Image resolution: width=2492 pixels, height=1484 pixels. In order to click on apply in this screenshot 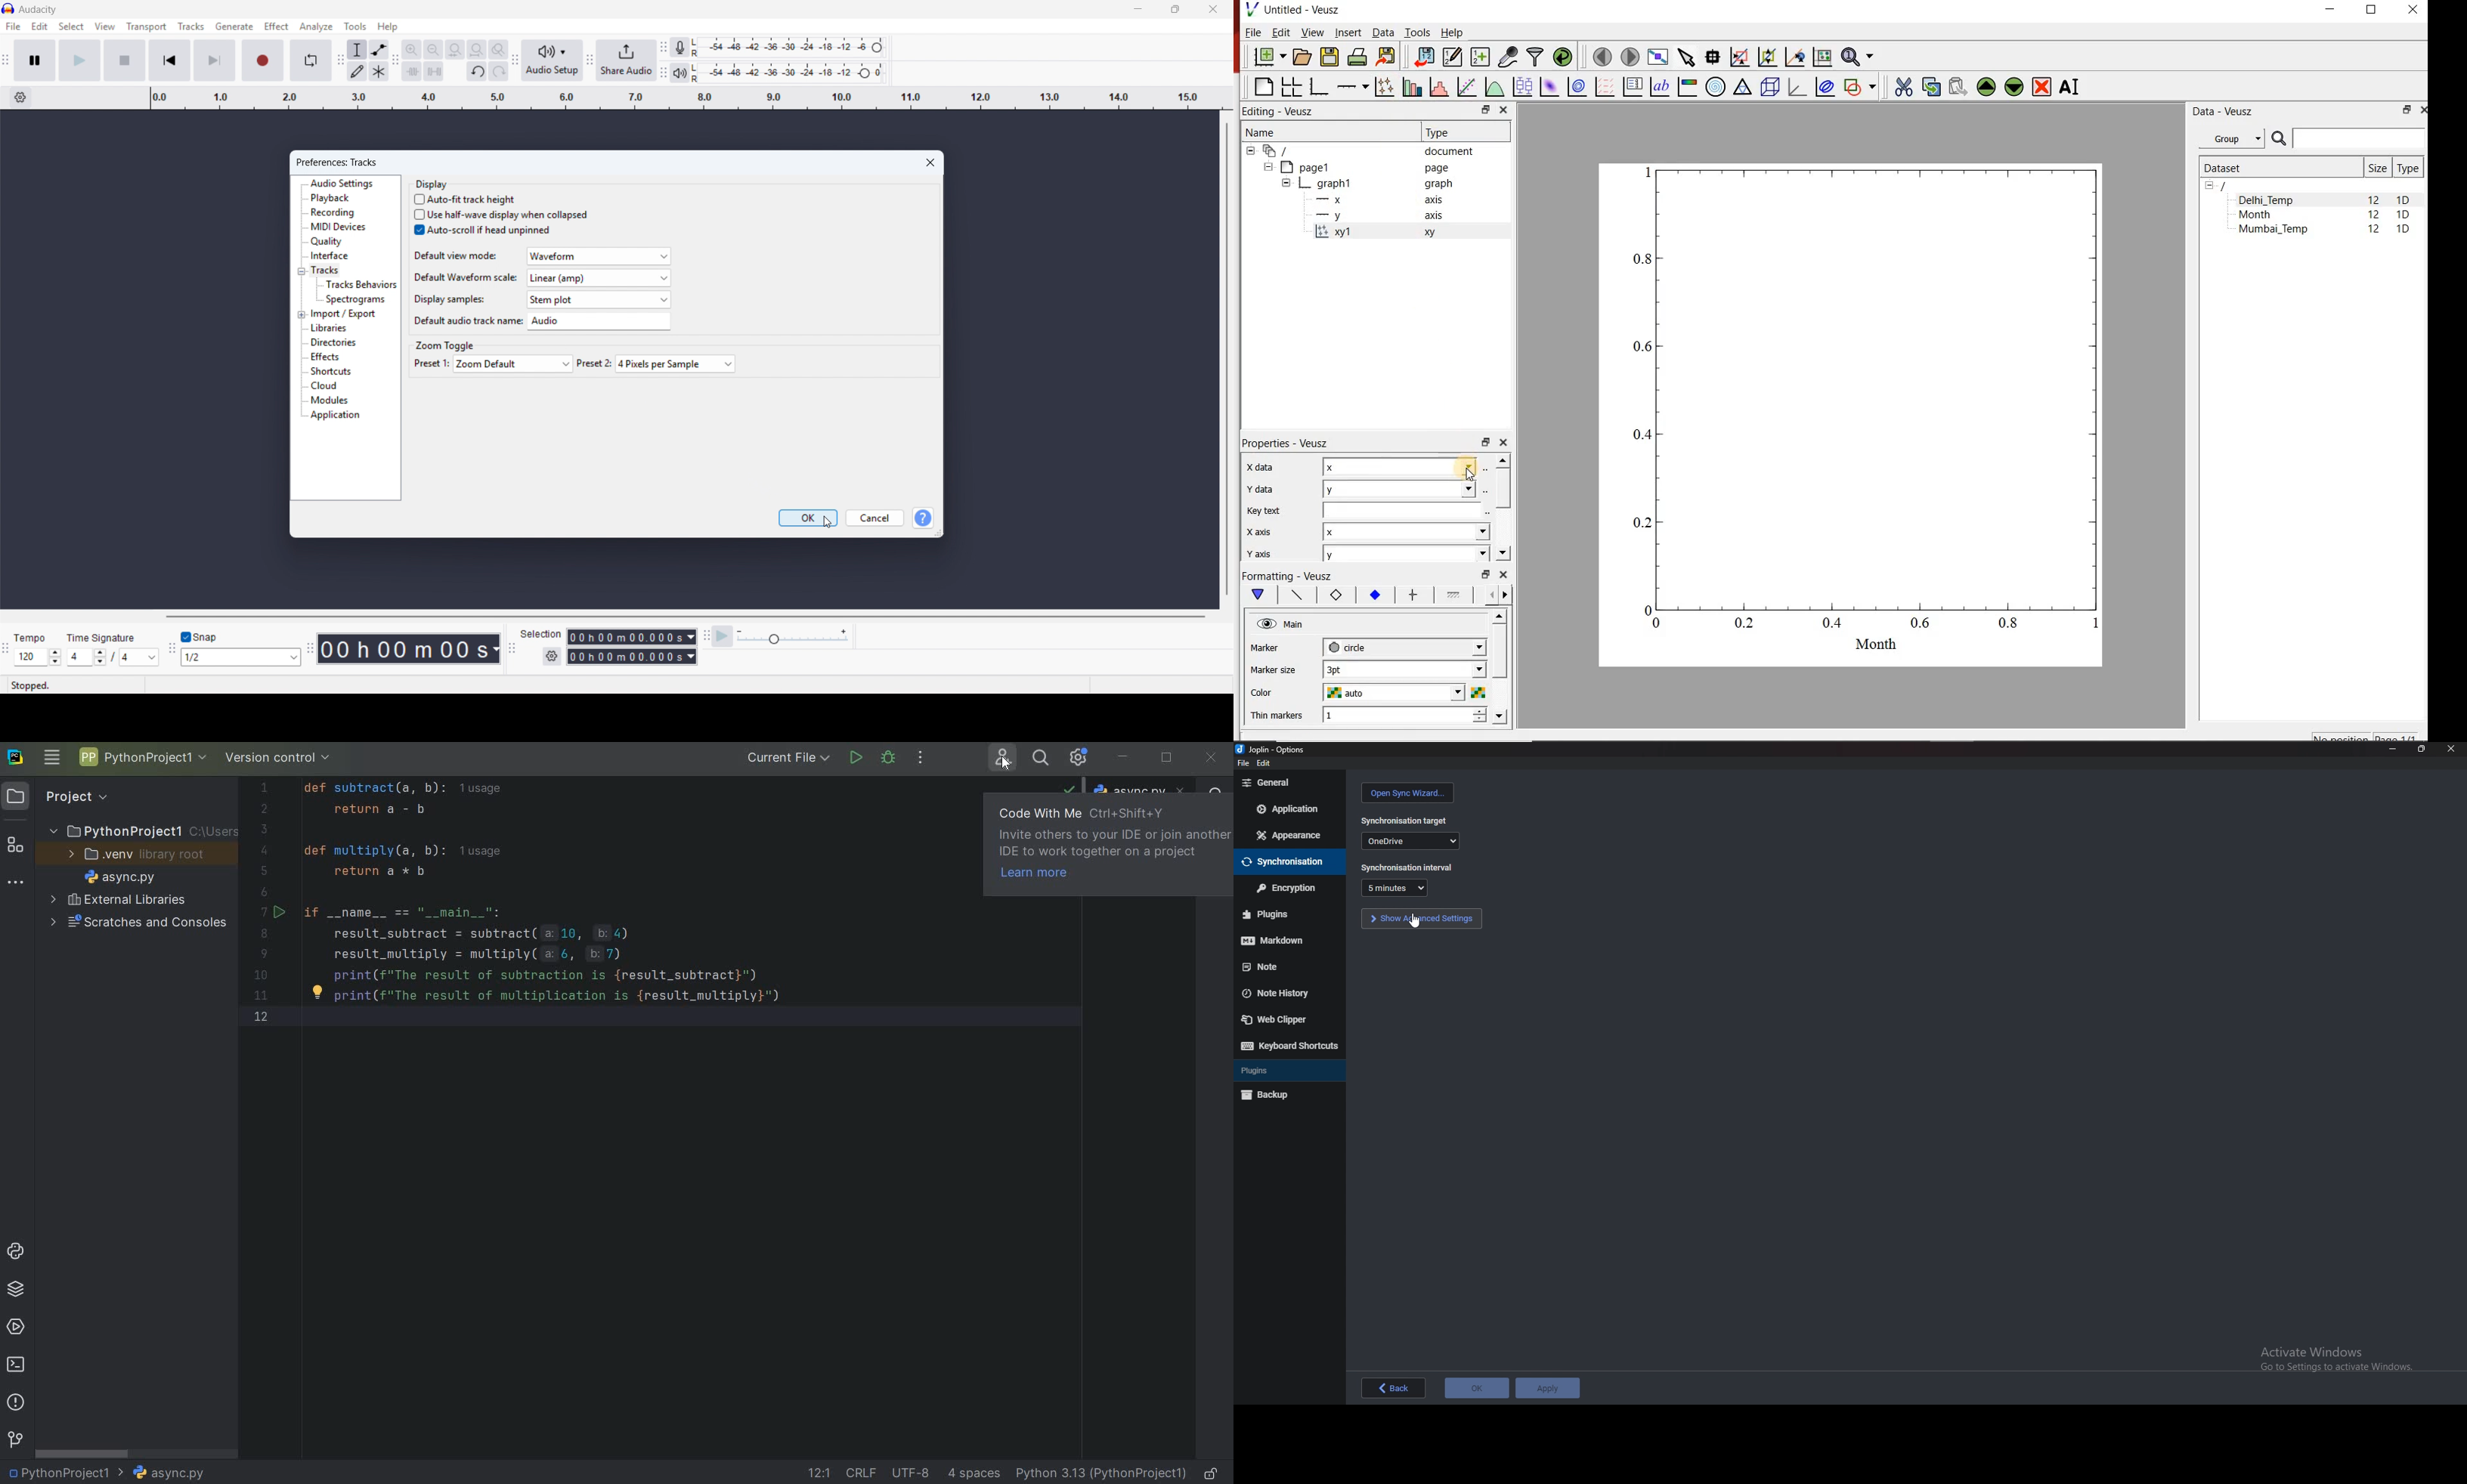, I will do `click(1548, 1388)`.